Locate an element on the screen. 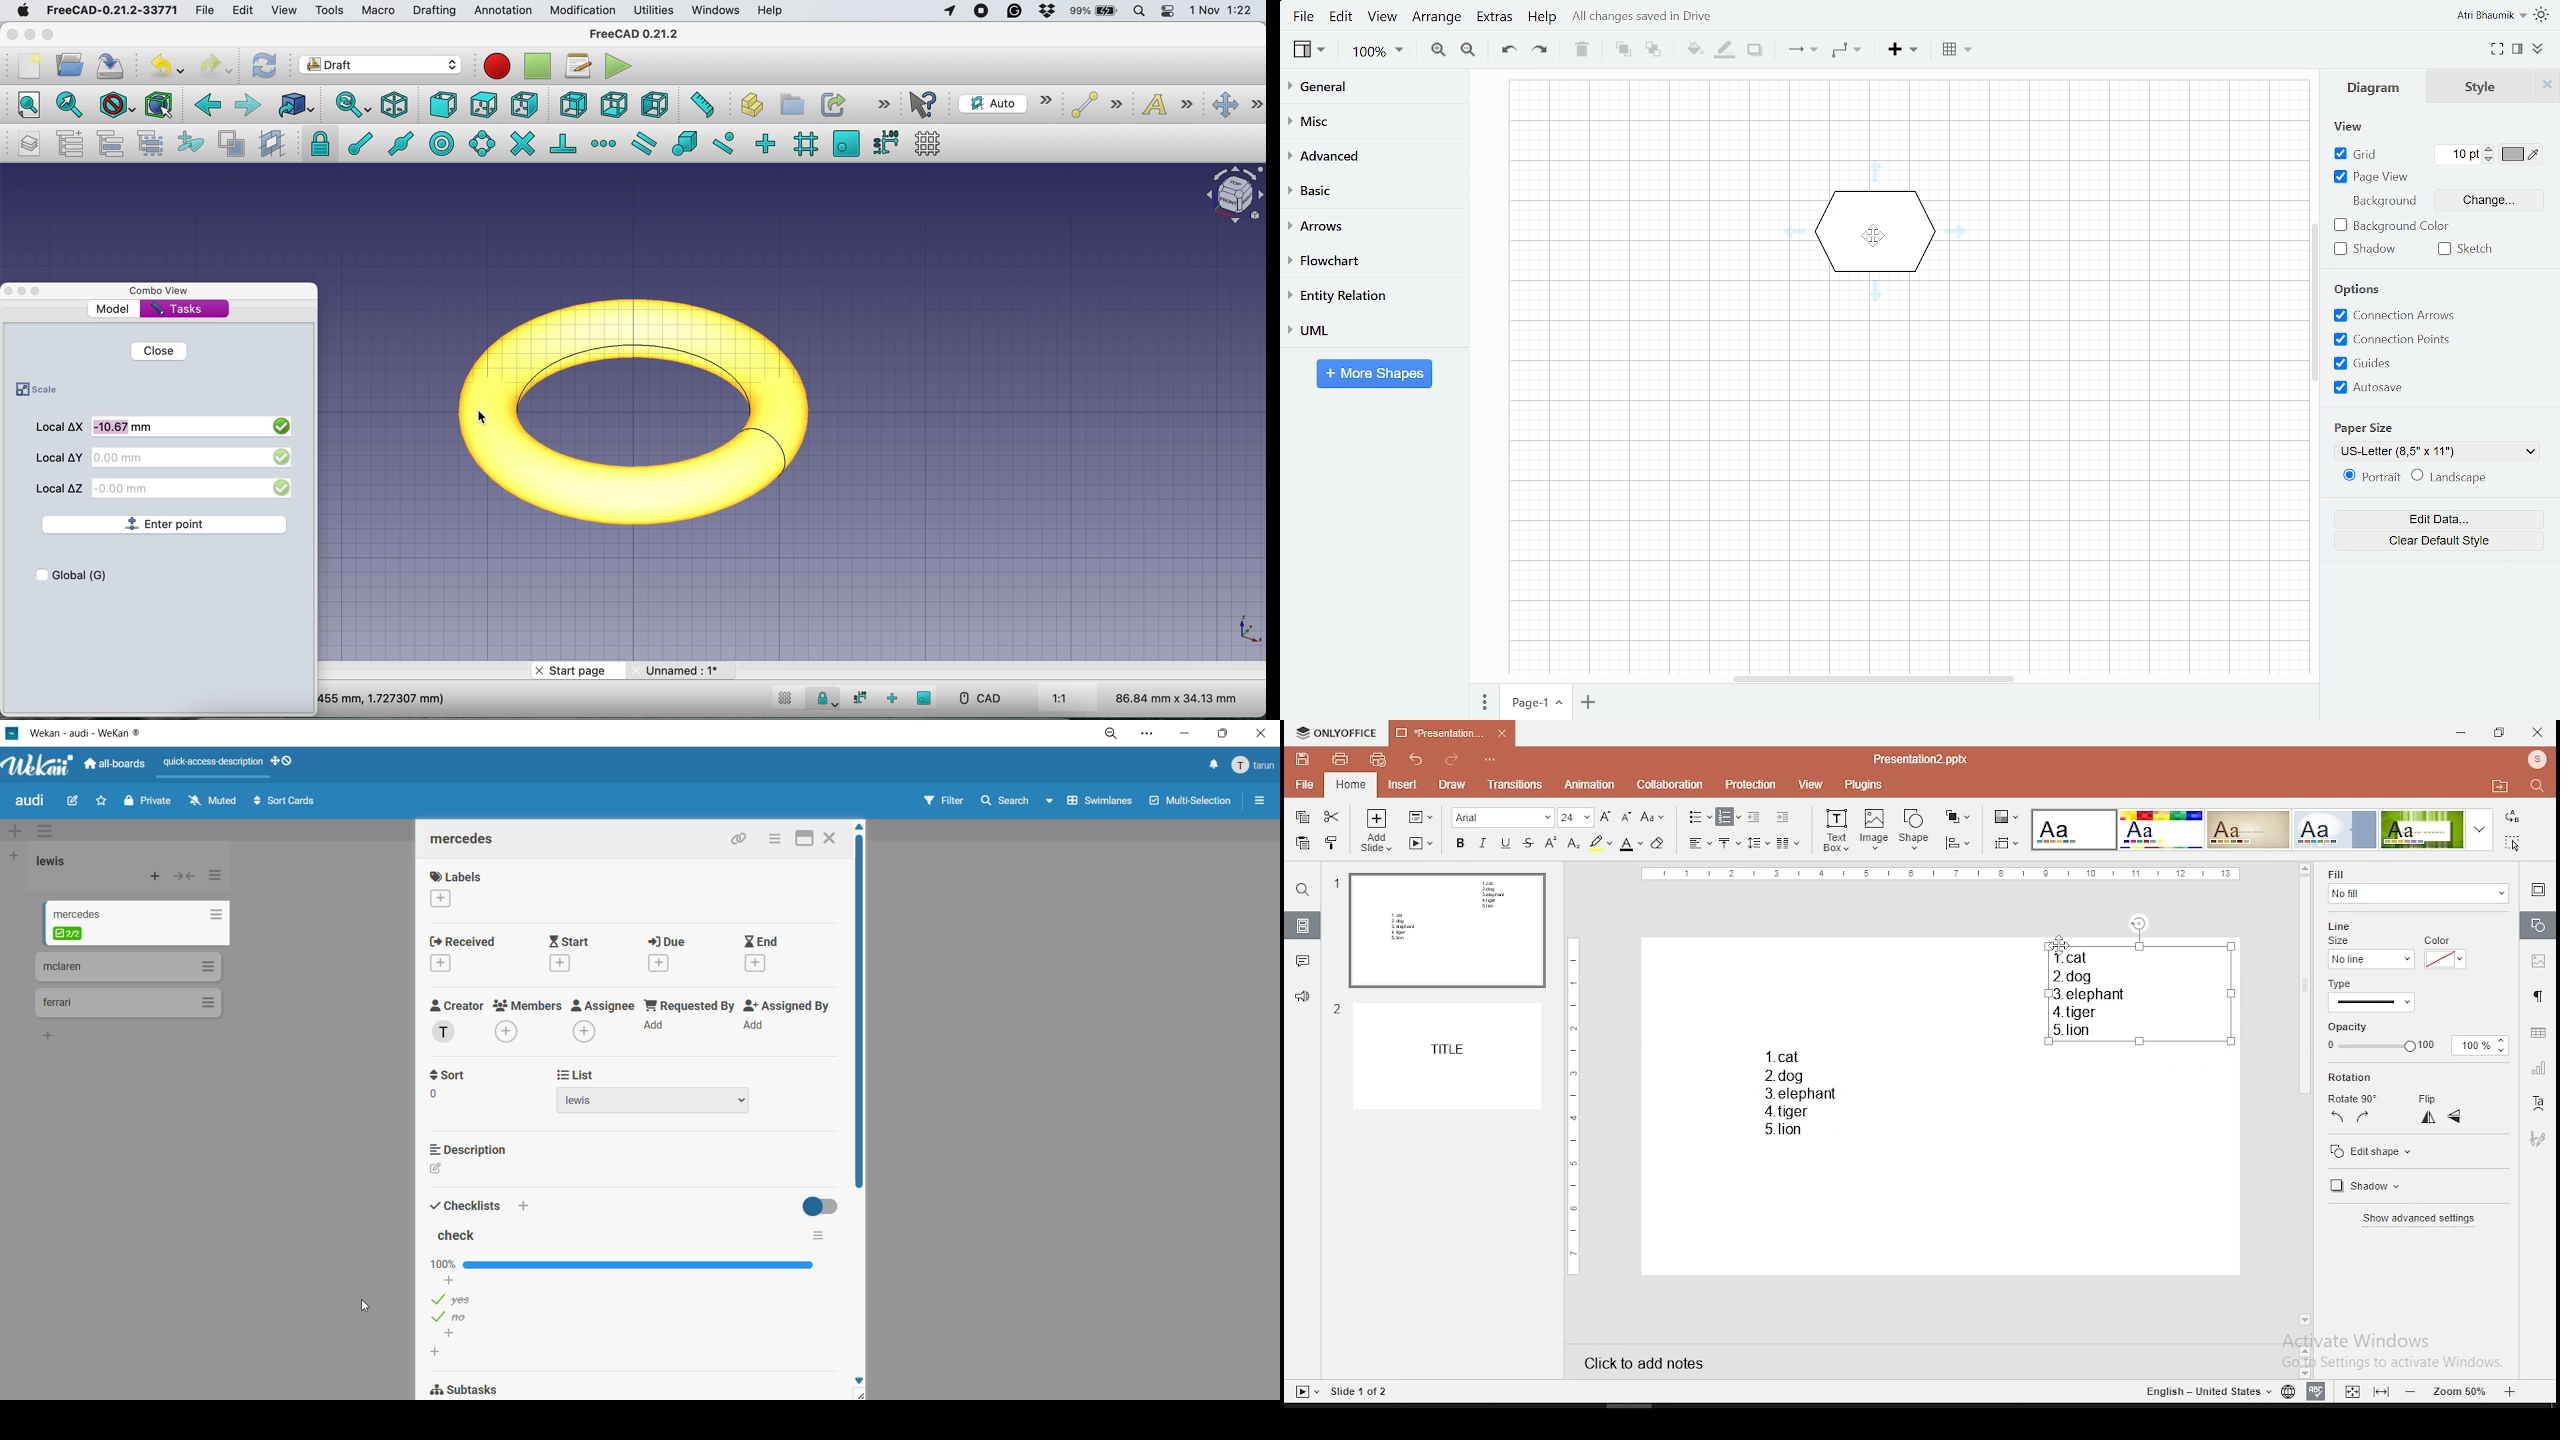 This screenshot has height=1456, width=2576. snap working plane is located at coordinates (925, 698).